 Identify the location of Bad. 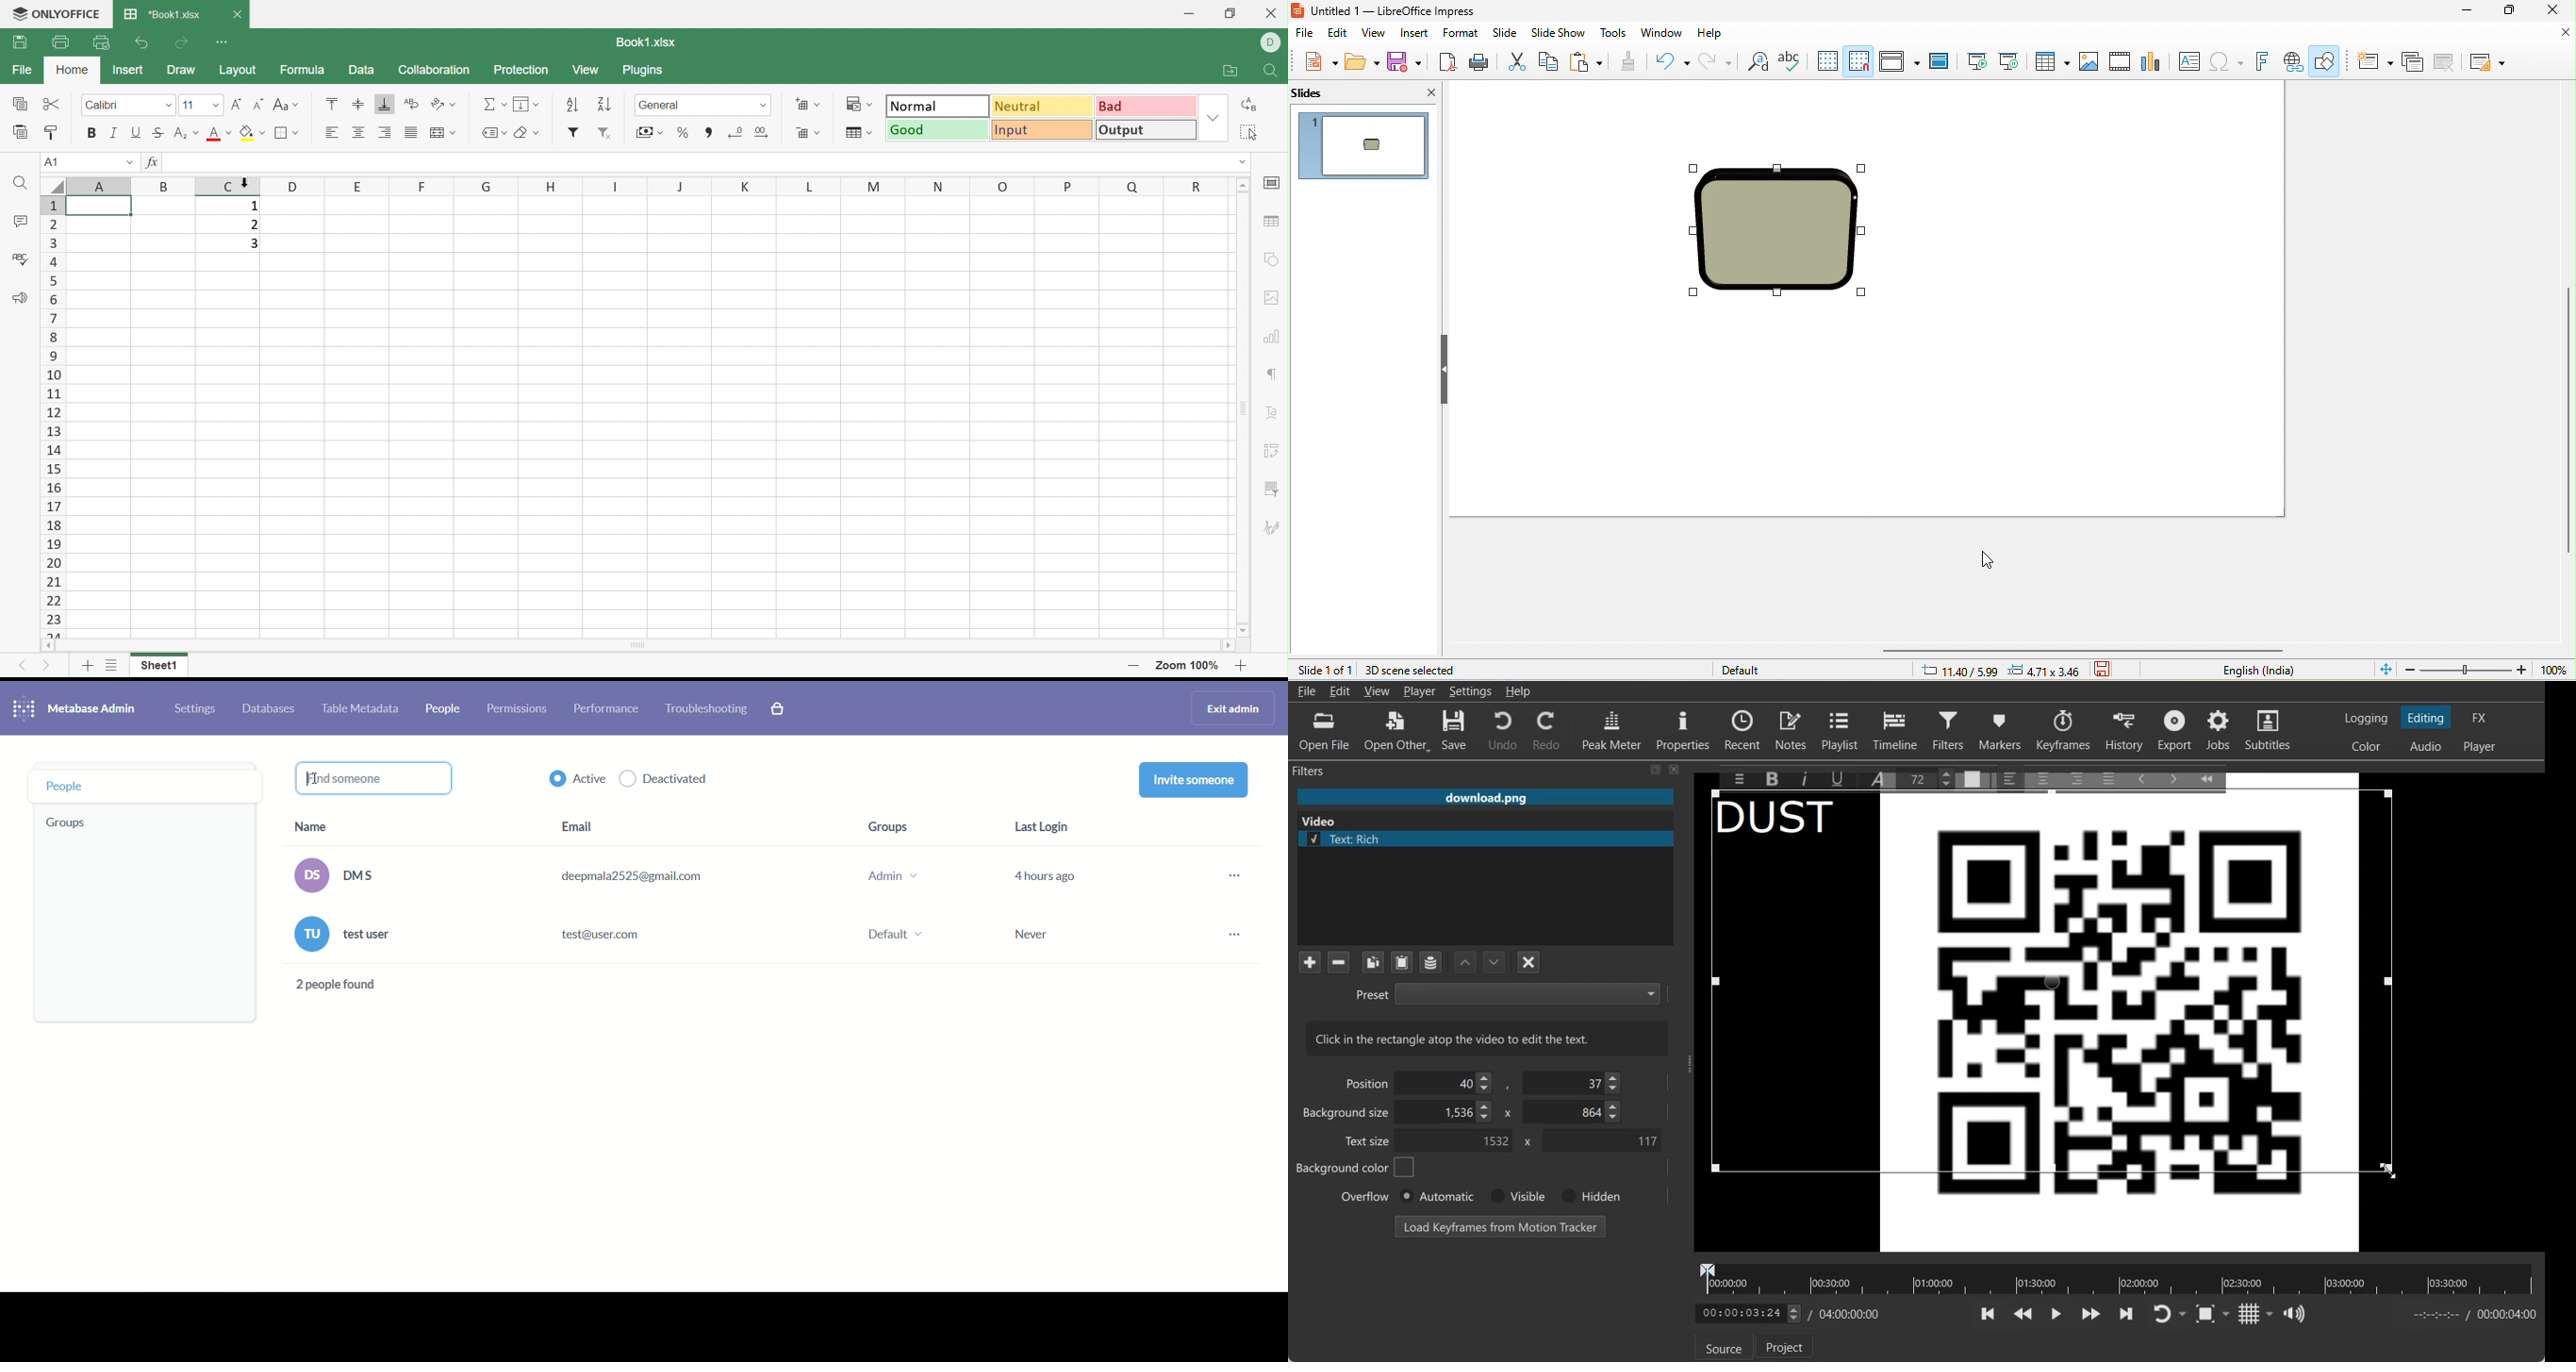
(1146, 106).